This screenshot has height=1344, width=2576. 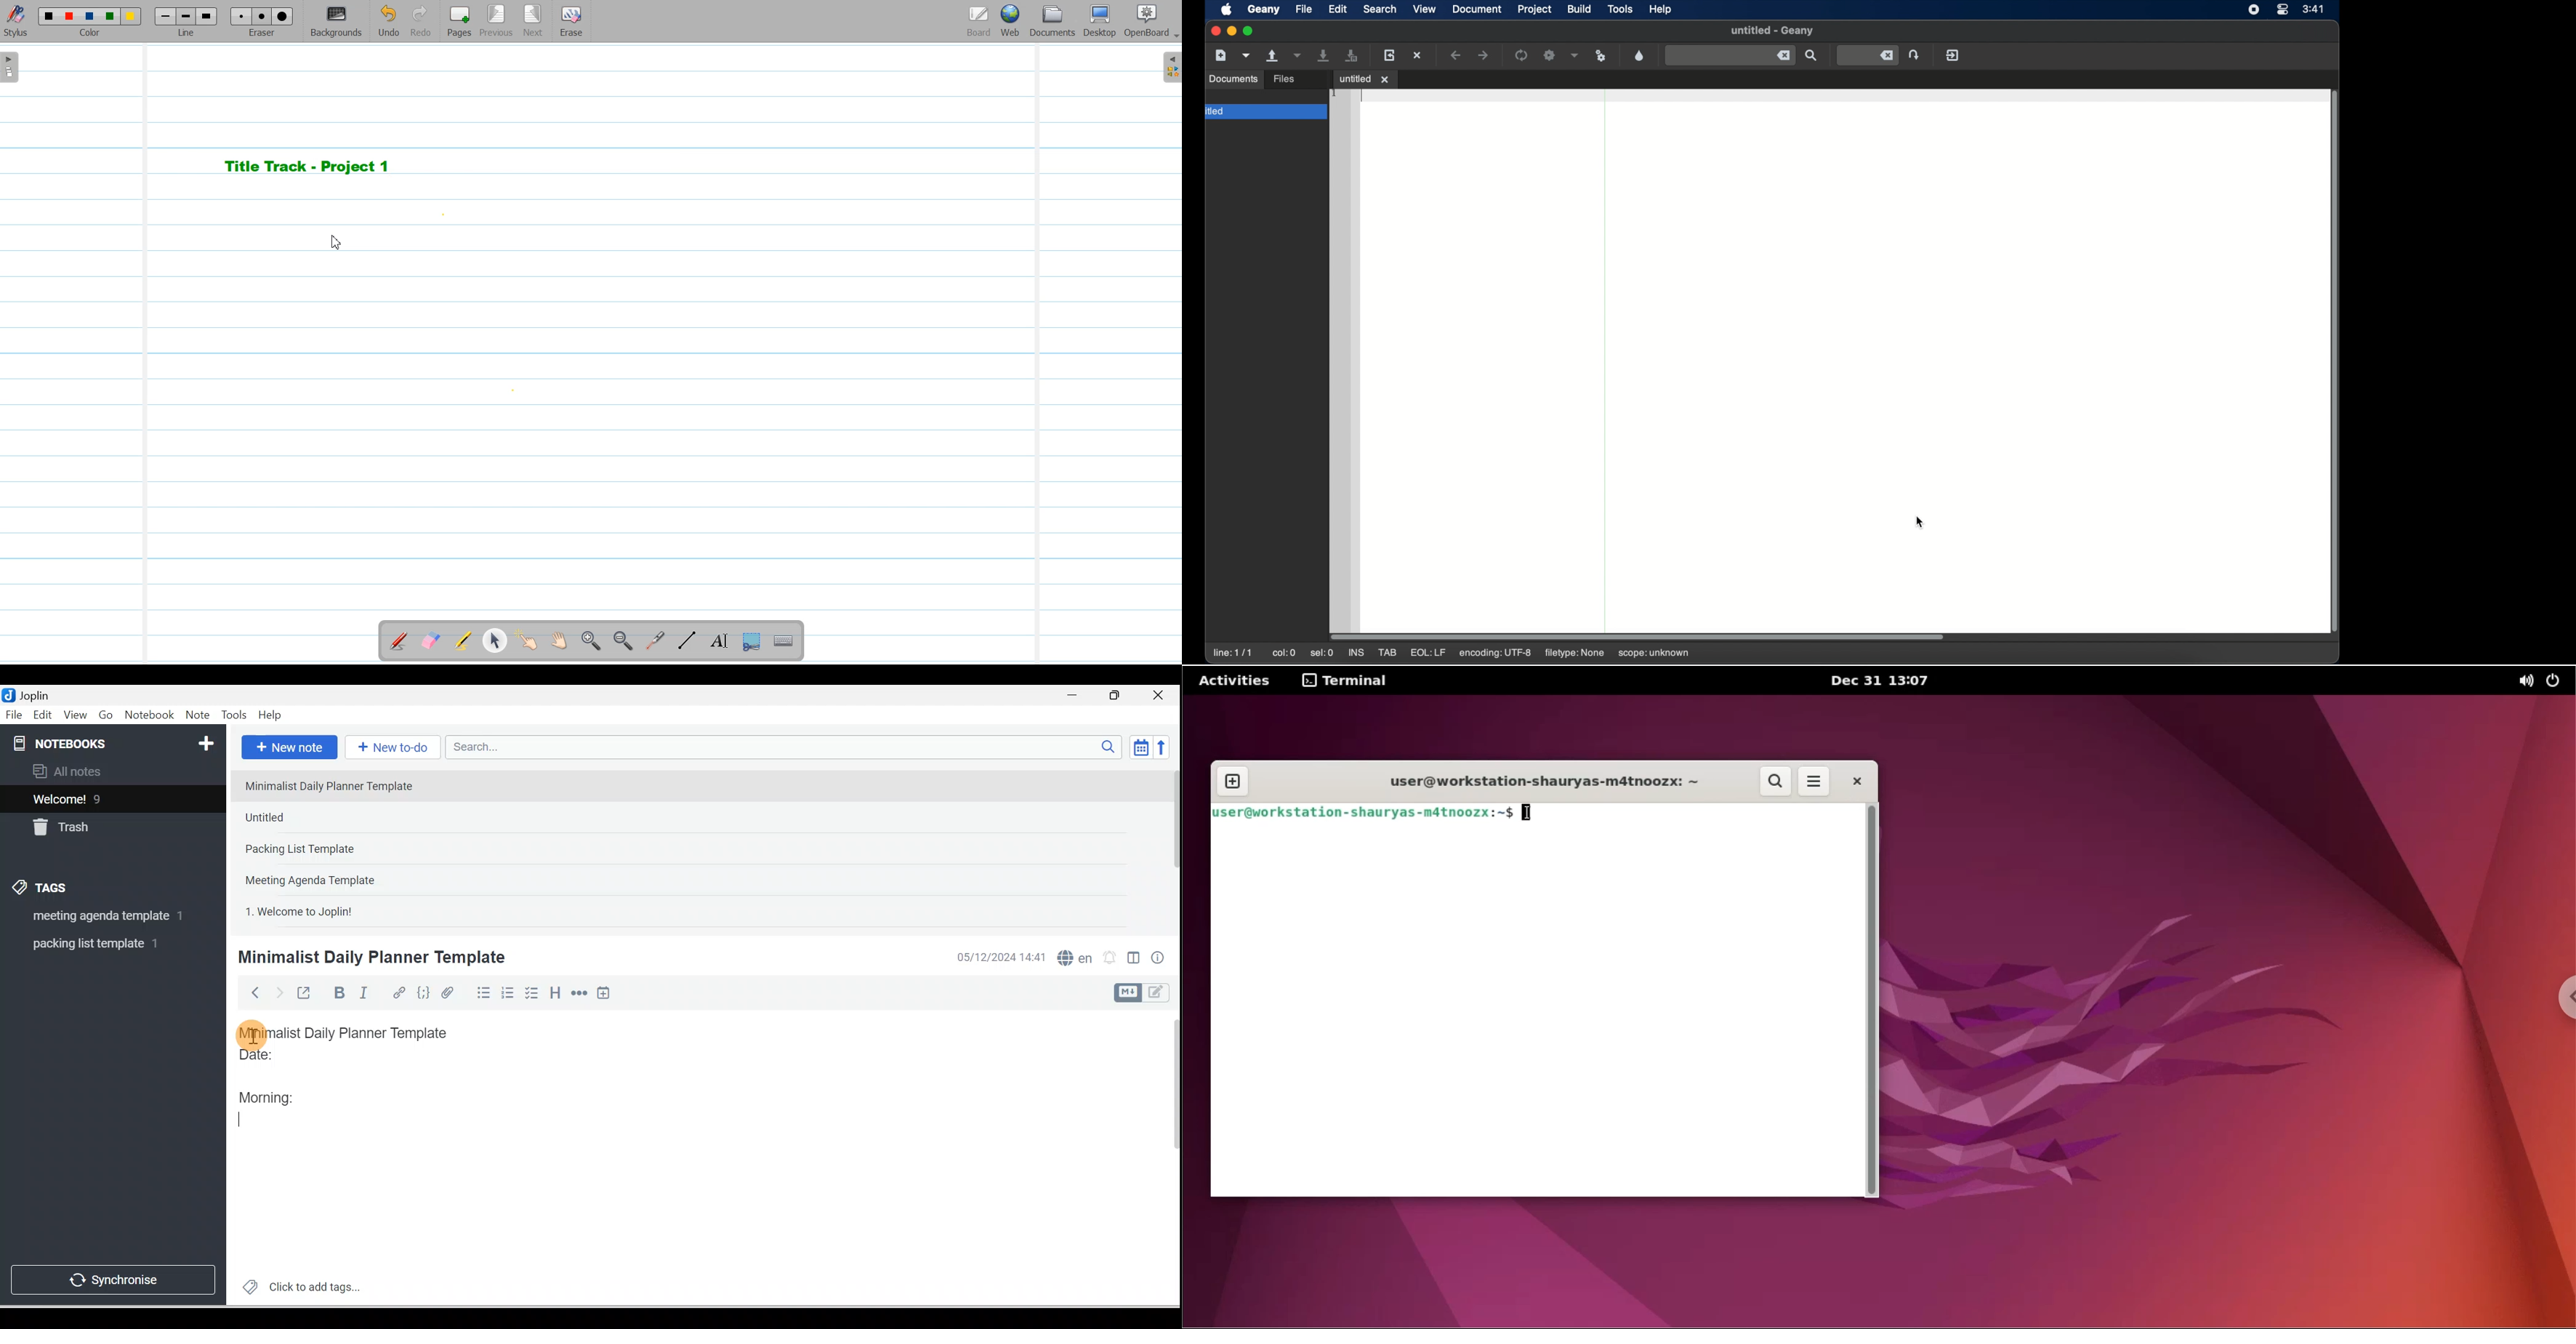 What do you see at coordinates (1073, 956) in the screenshot?
I see `Spelling` at bounding box center [1073, 956].